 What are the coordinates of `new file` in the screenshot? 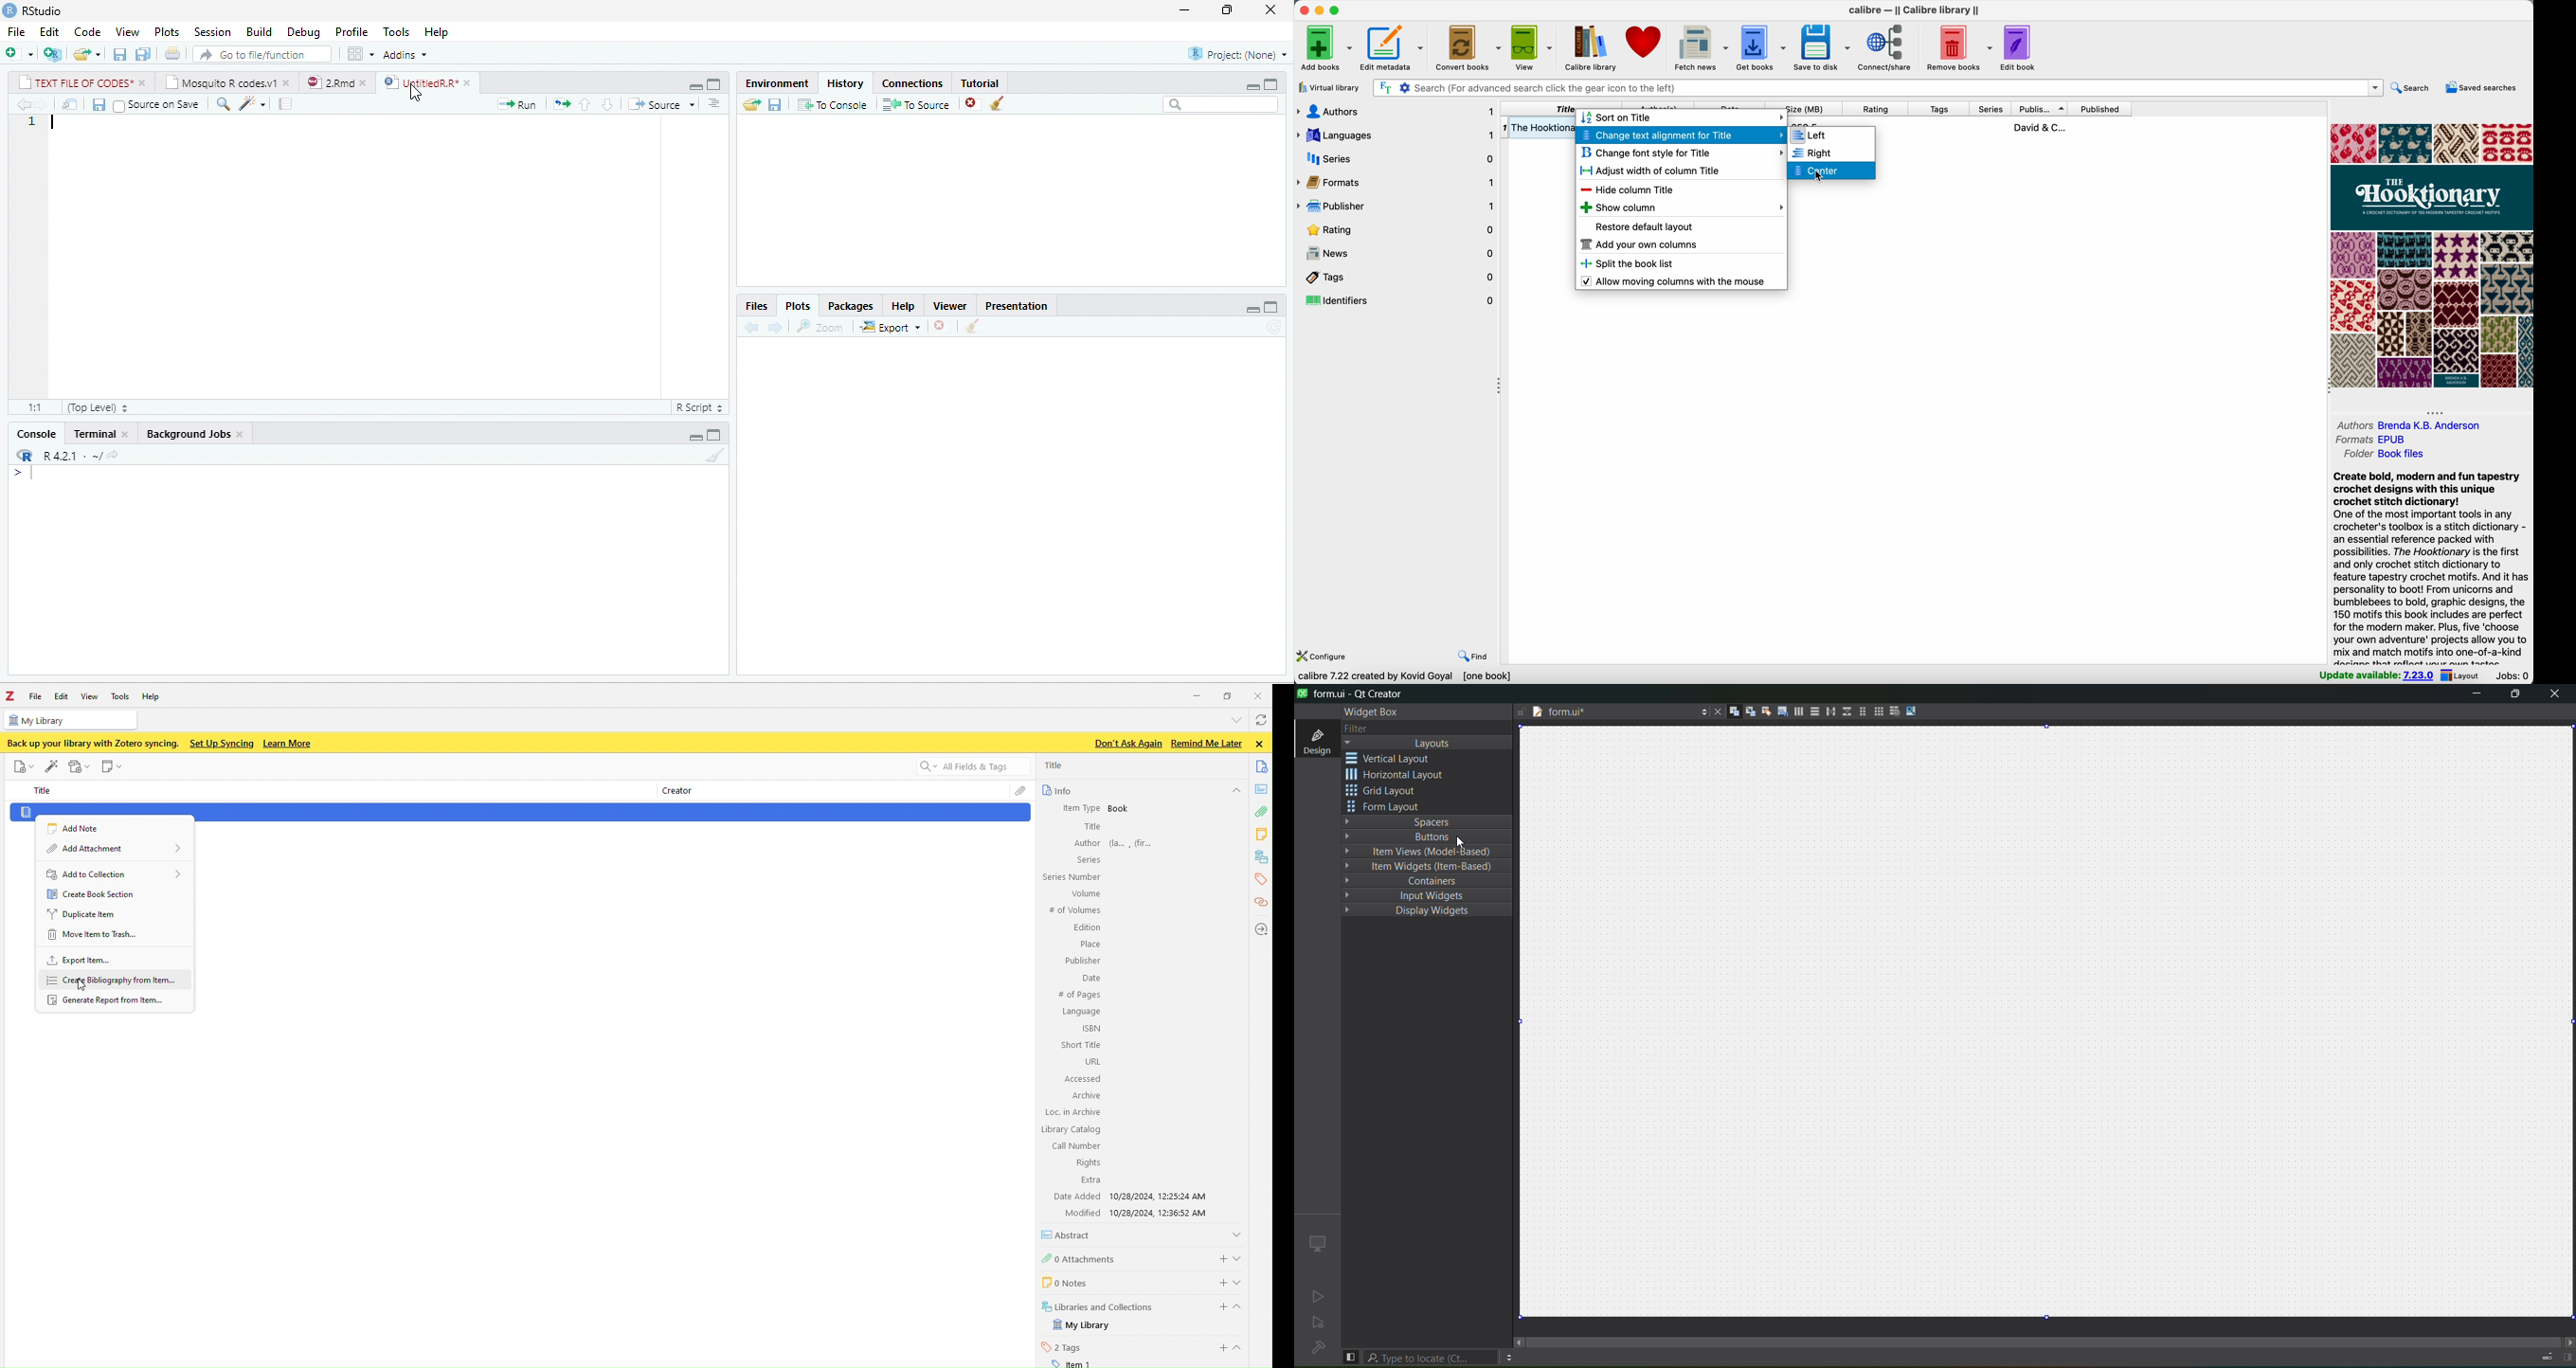 It's located at (19, 55).